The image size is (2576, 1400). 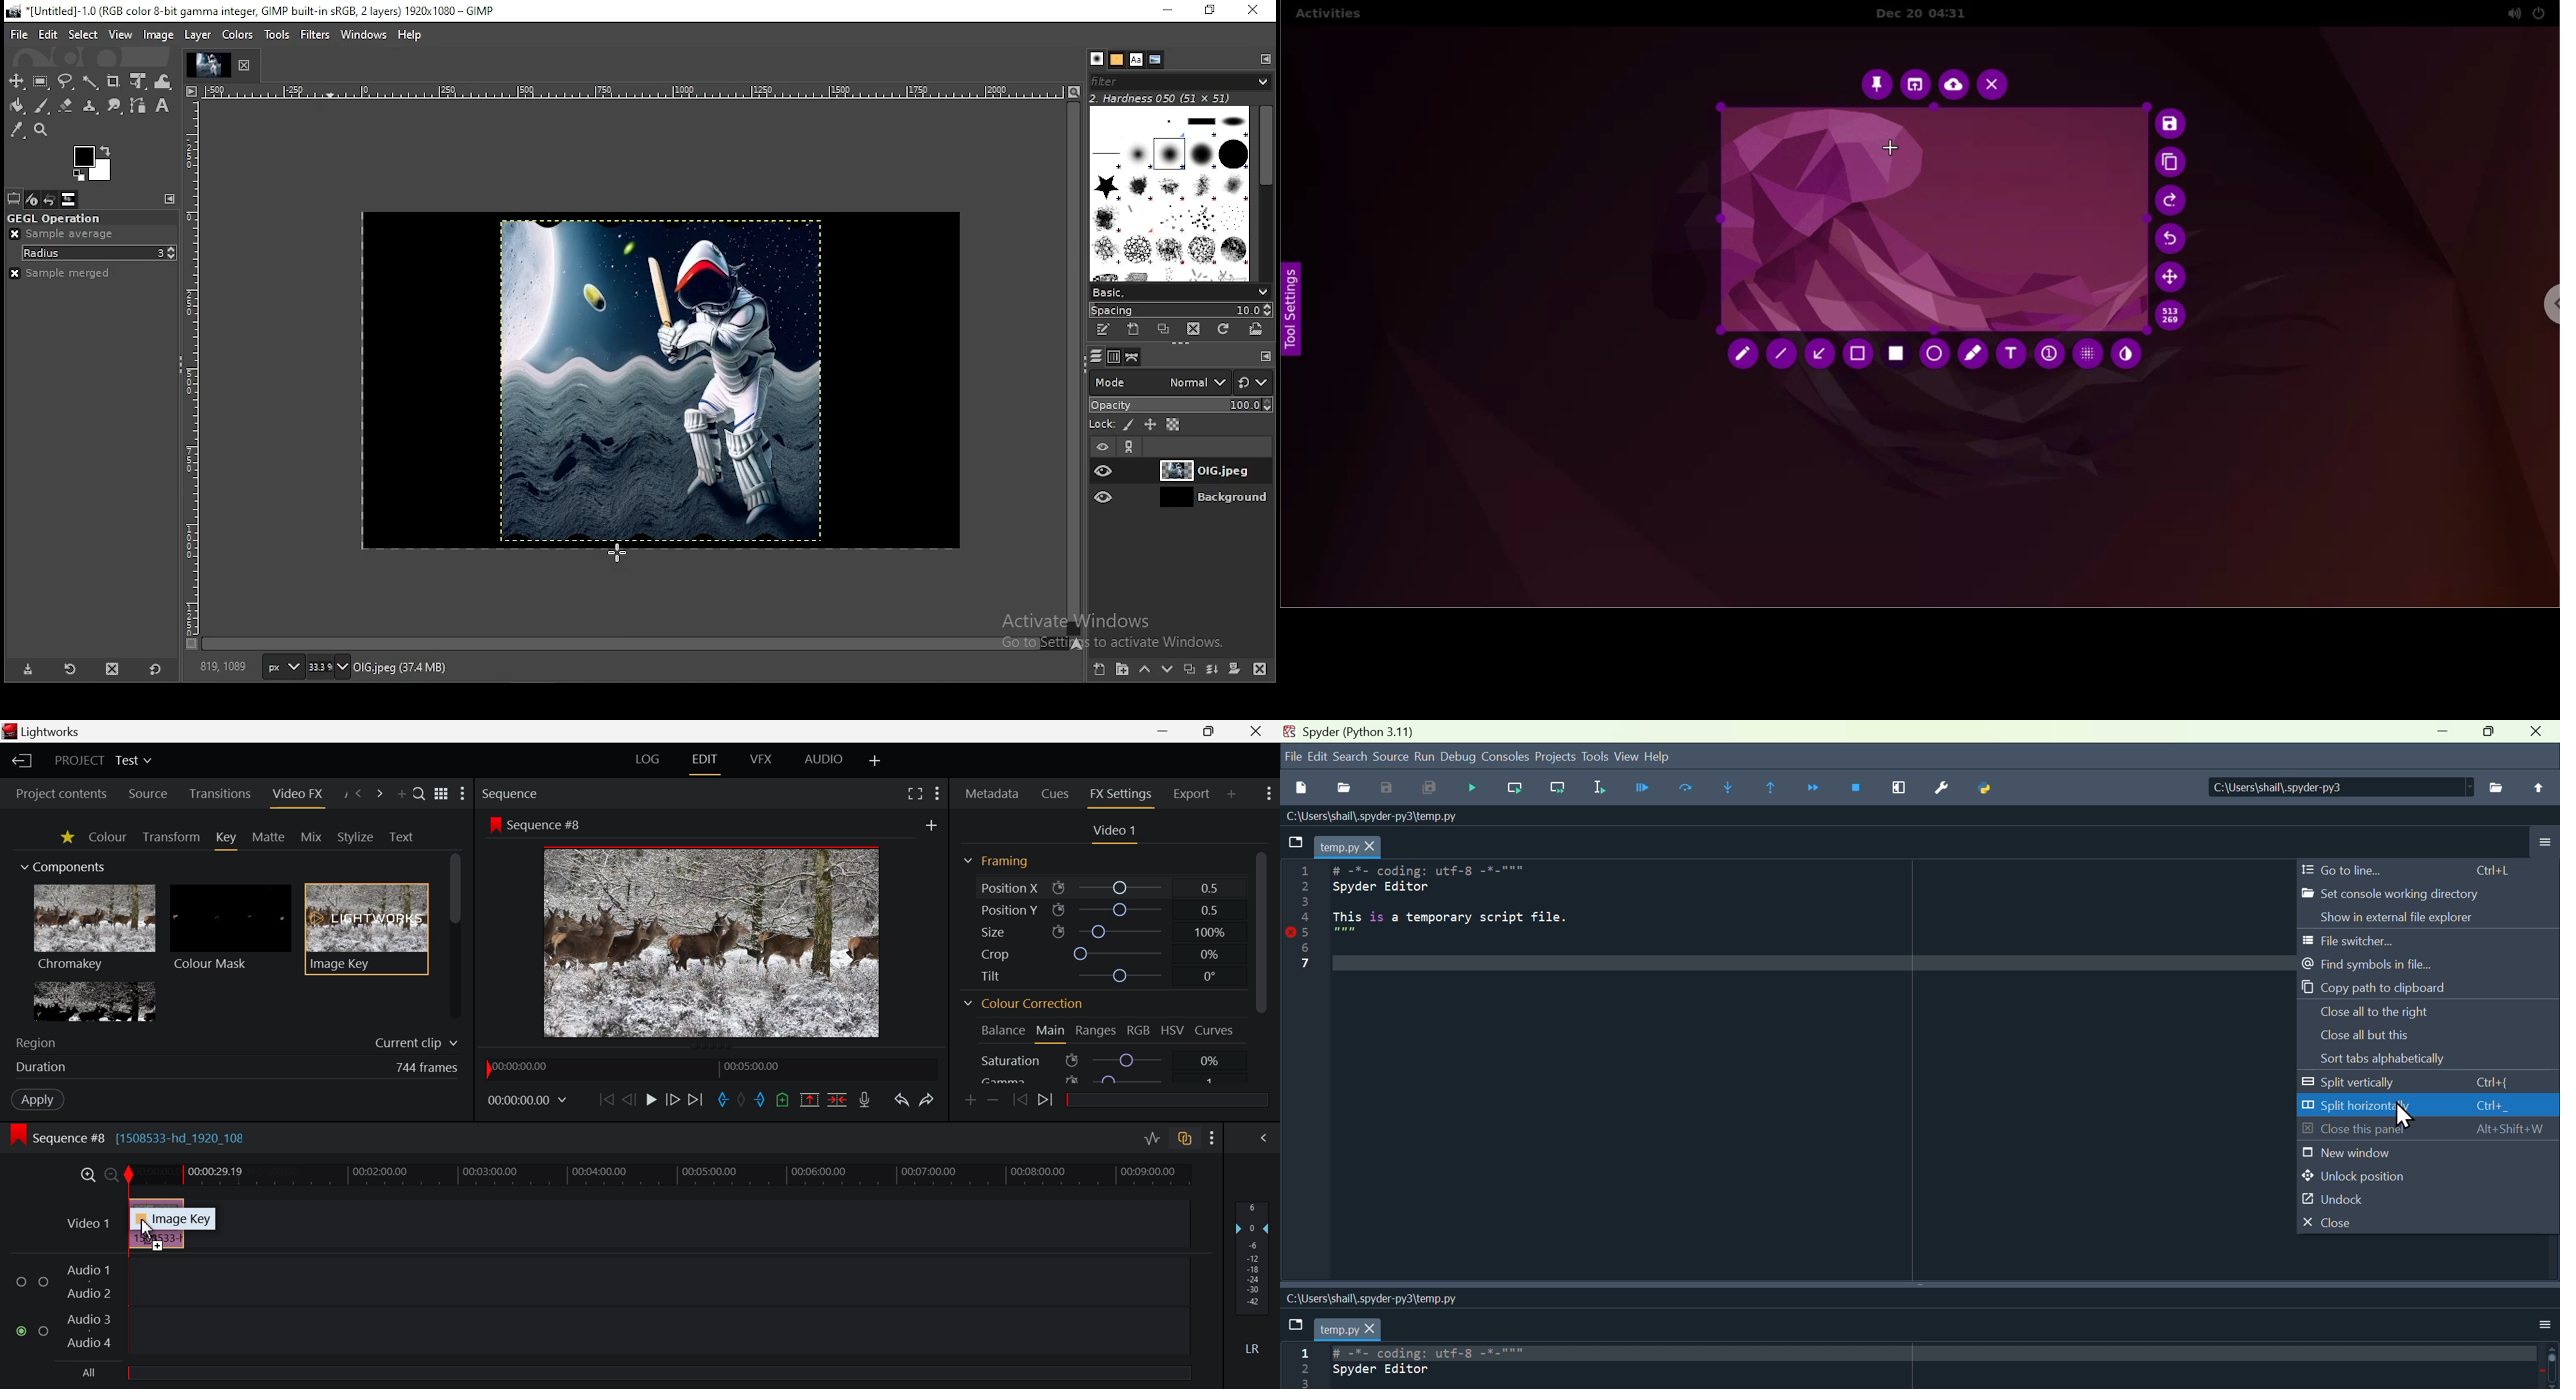 I want to click on Settings, so click(x=1941, y=789).